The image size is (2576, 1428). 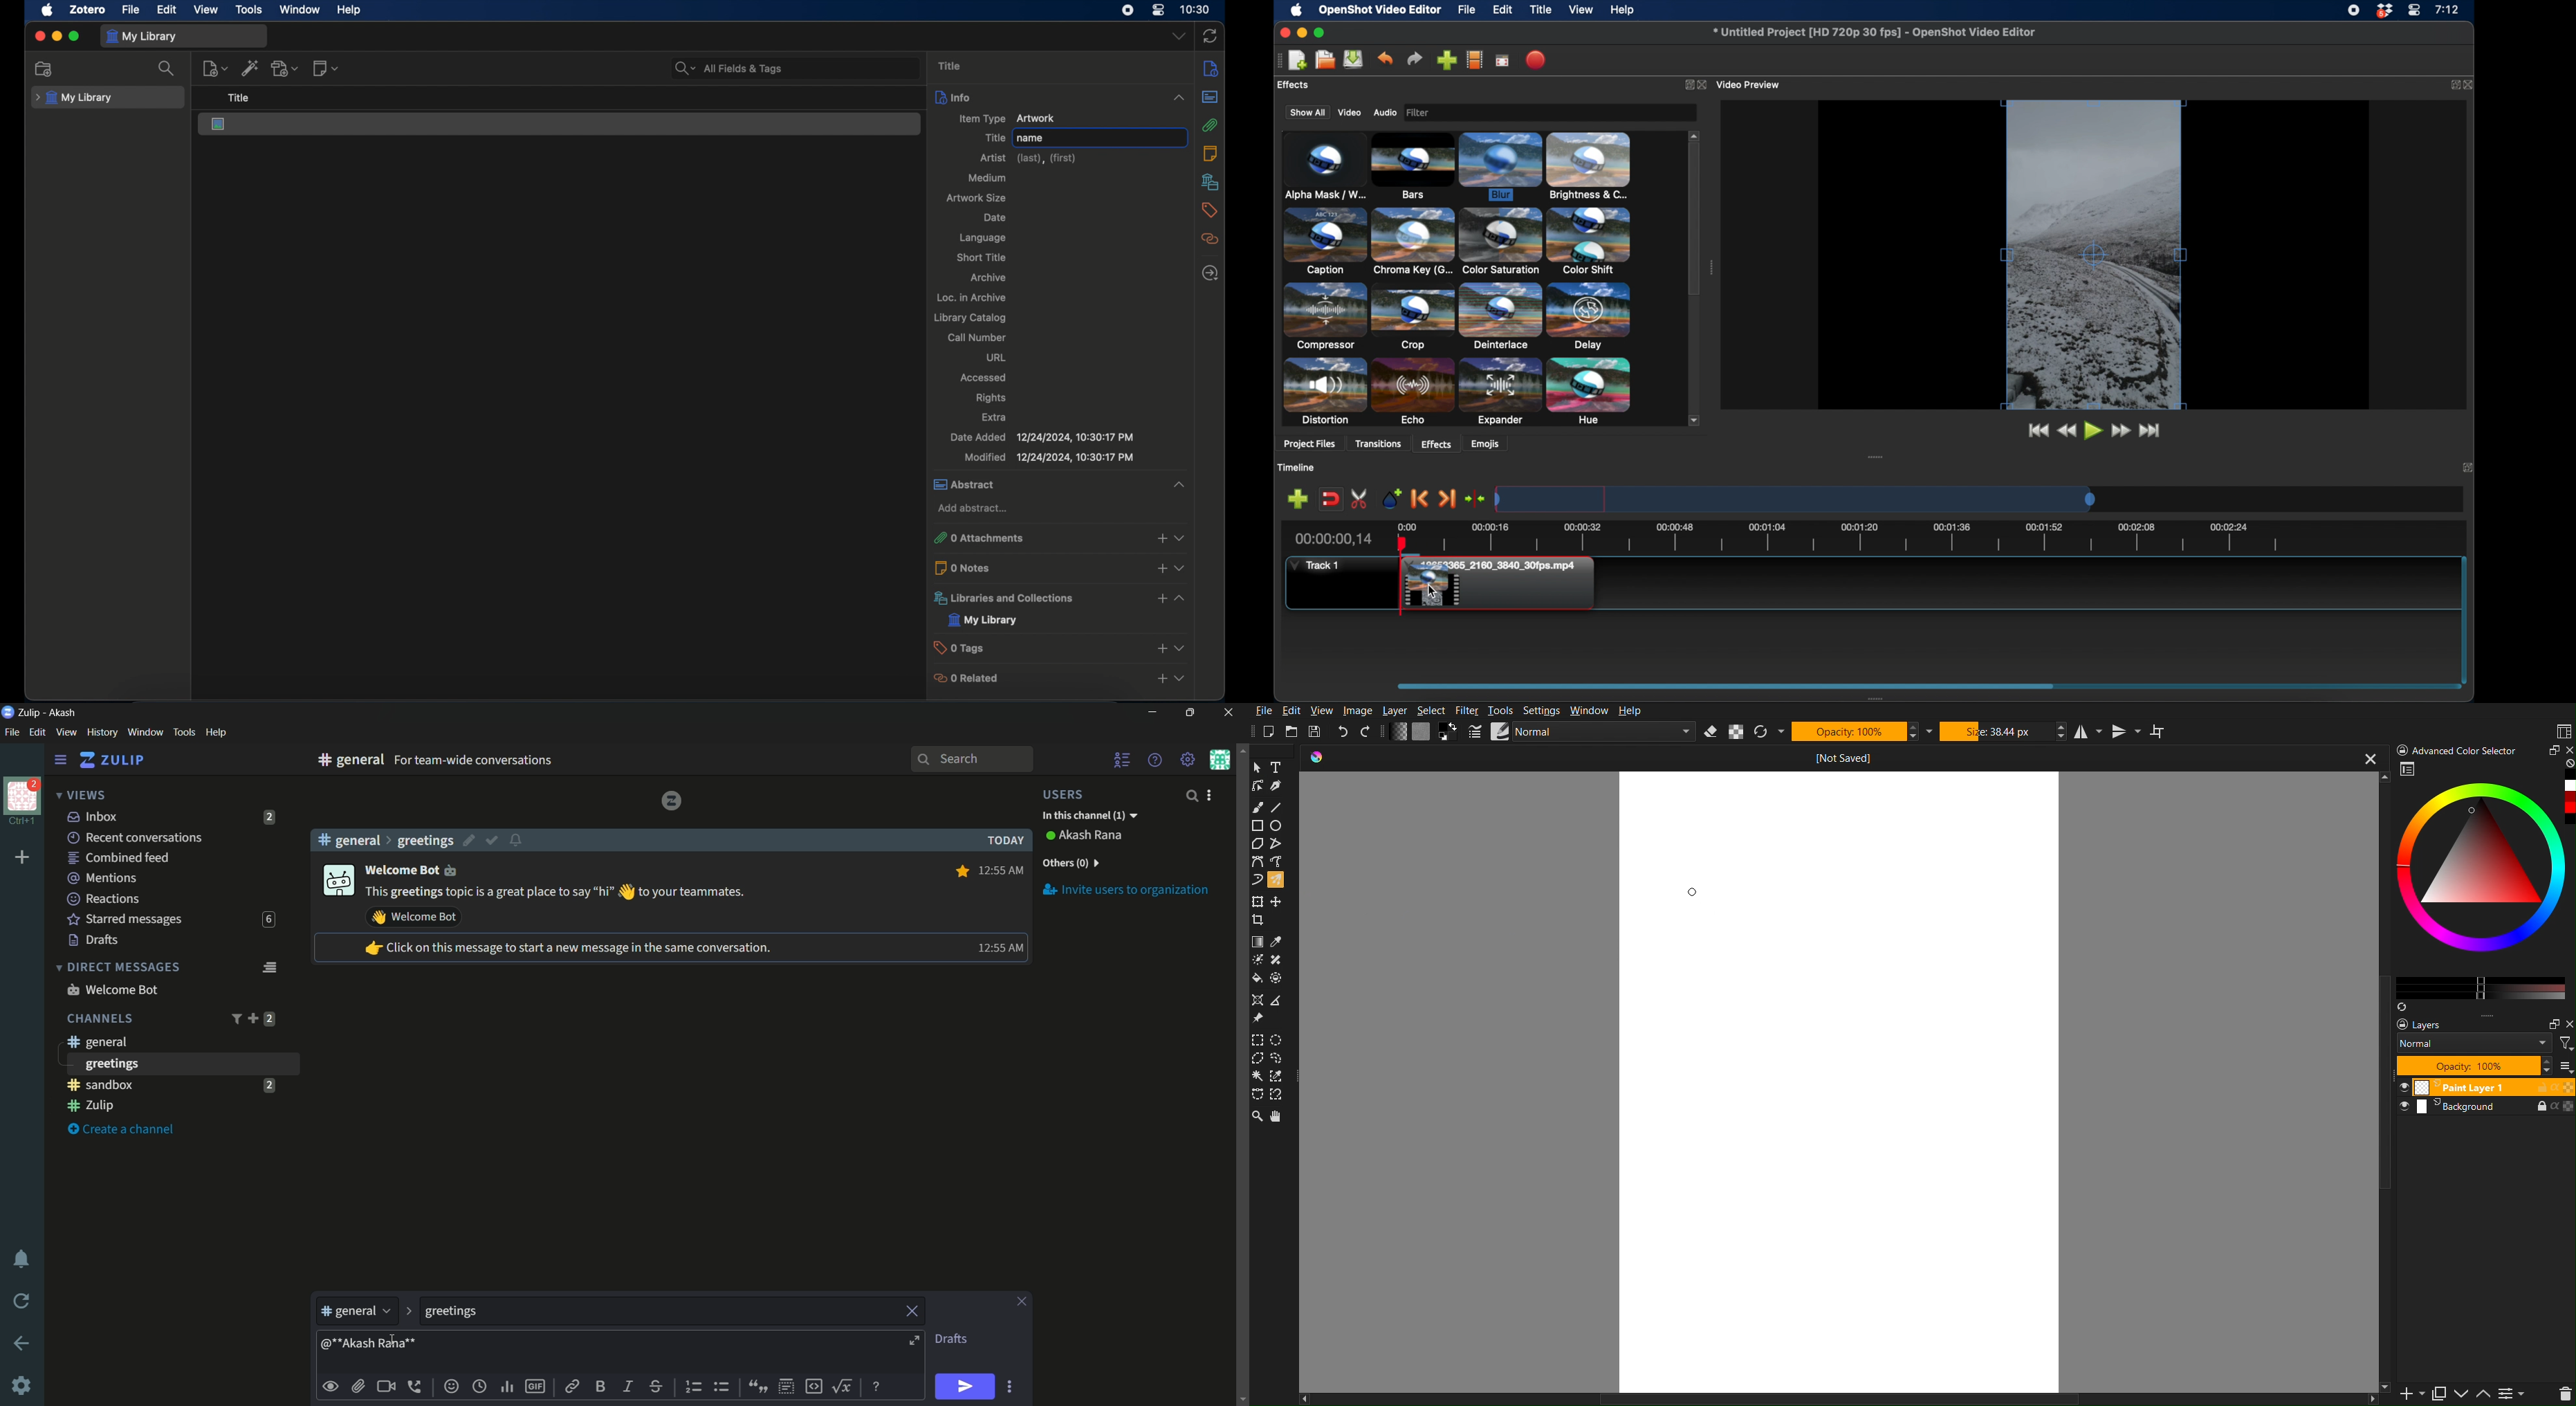 What do you see at coordinates (979, 199) in the screenshot?
I see `artwork size` at bounding box center [979, 199].